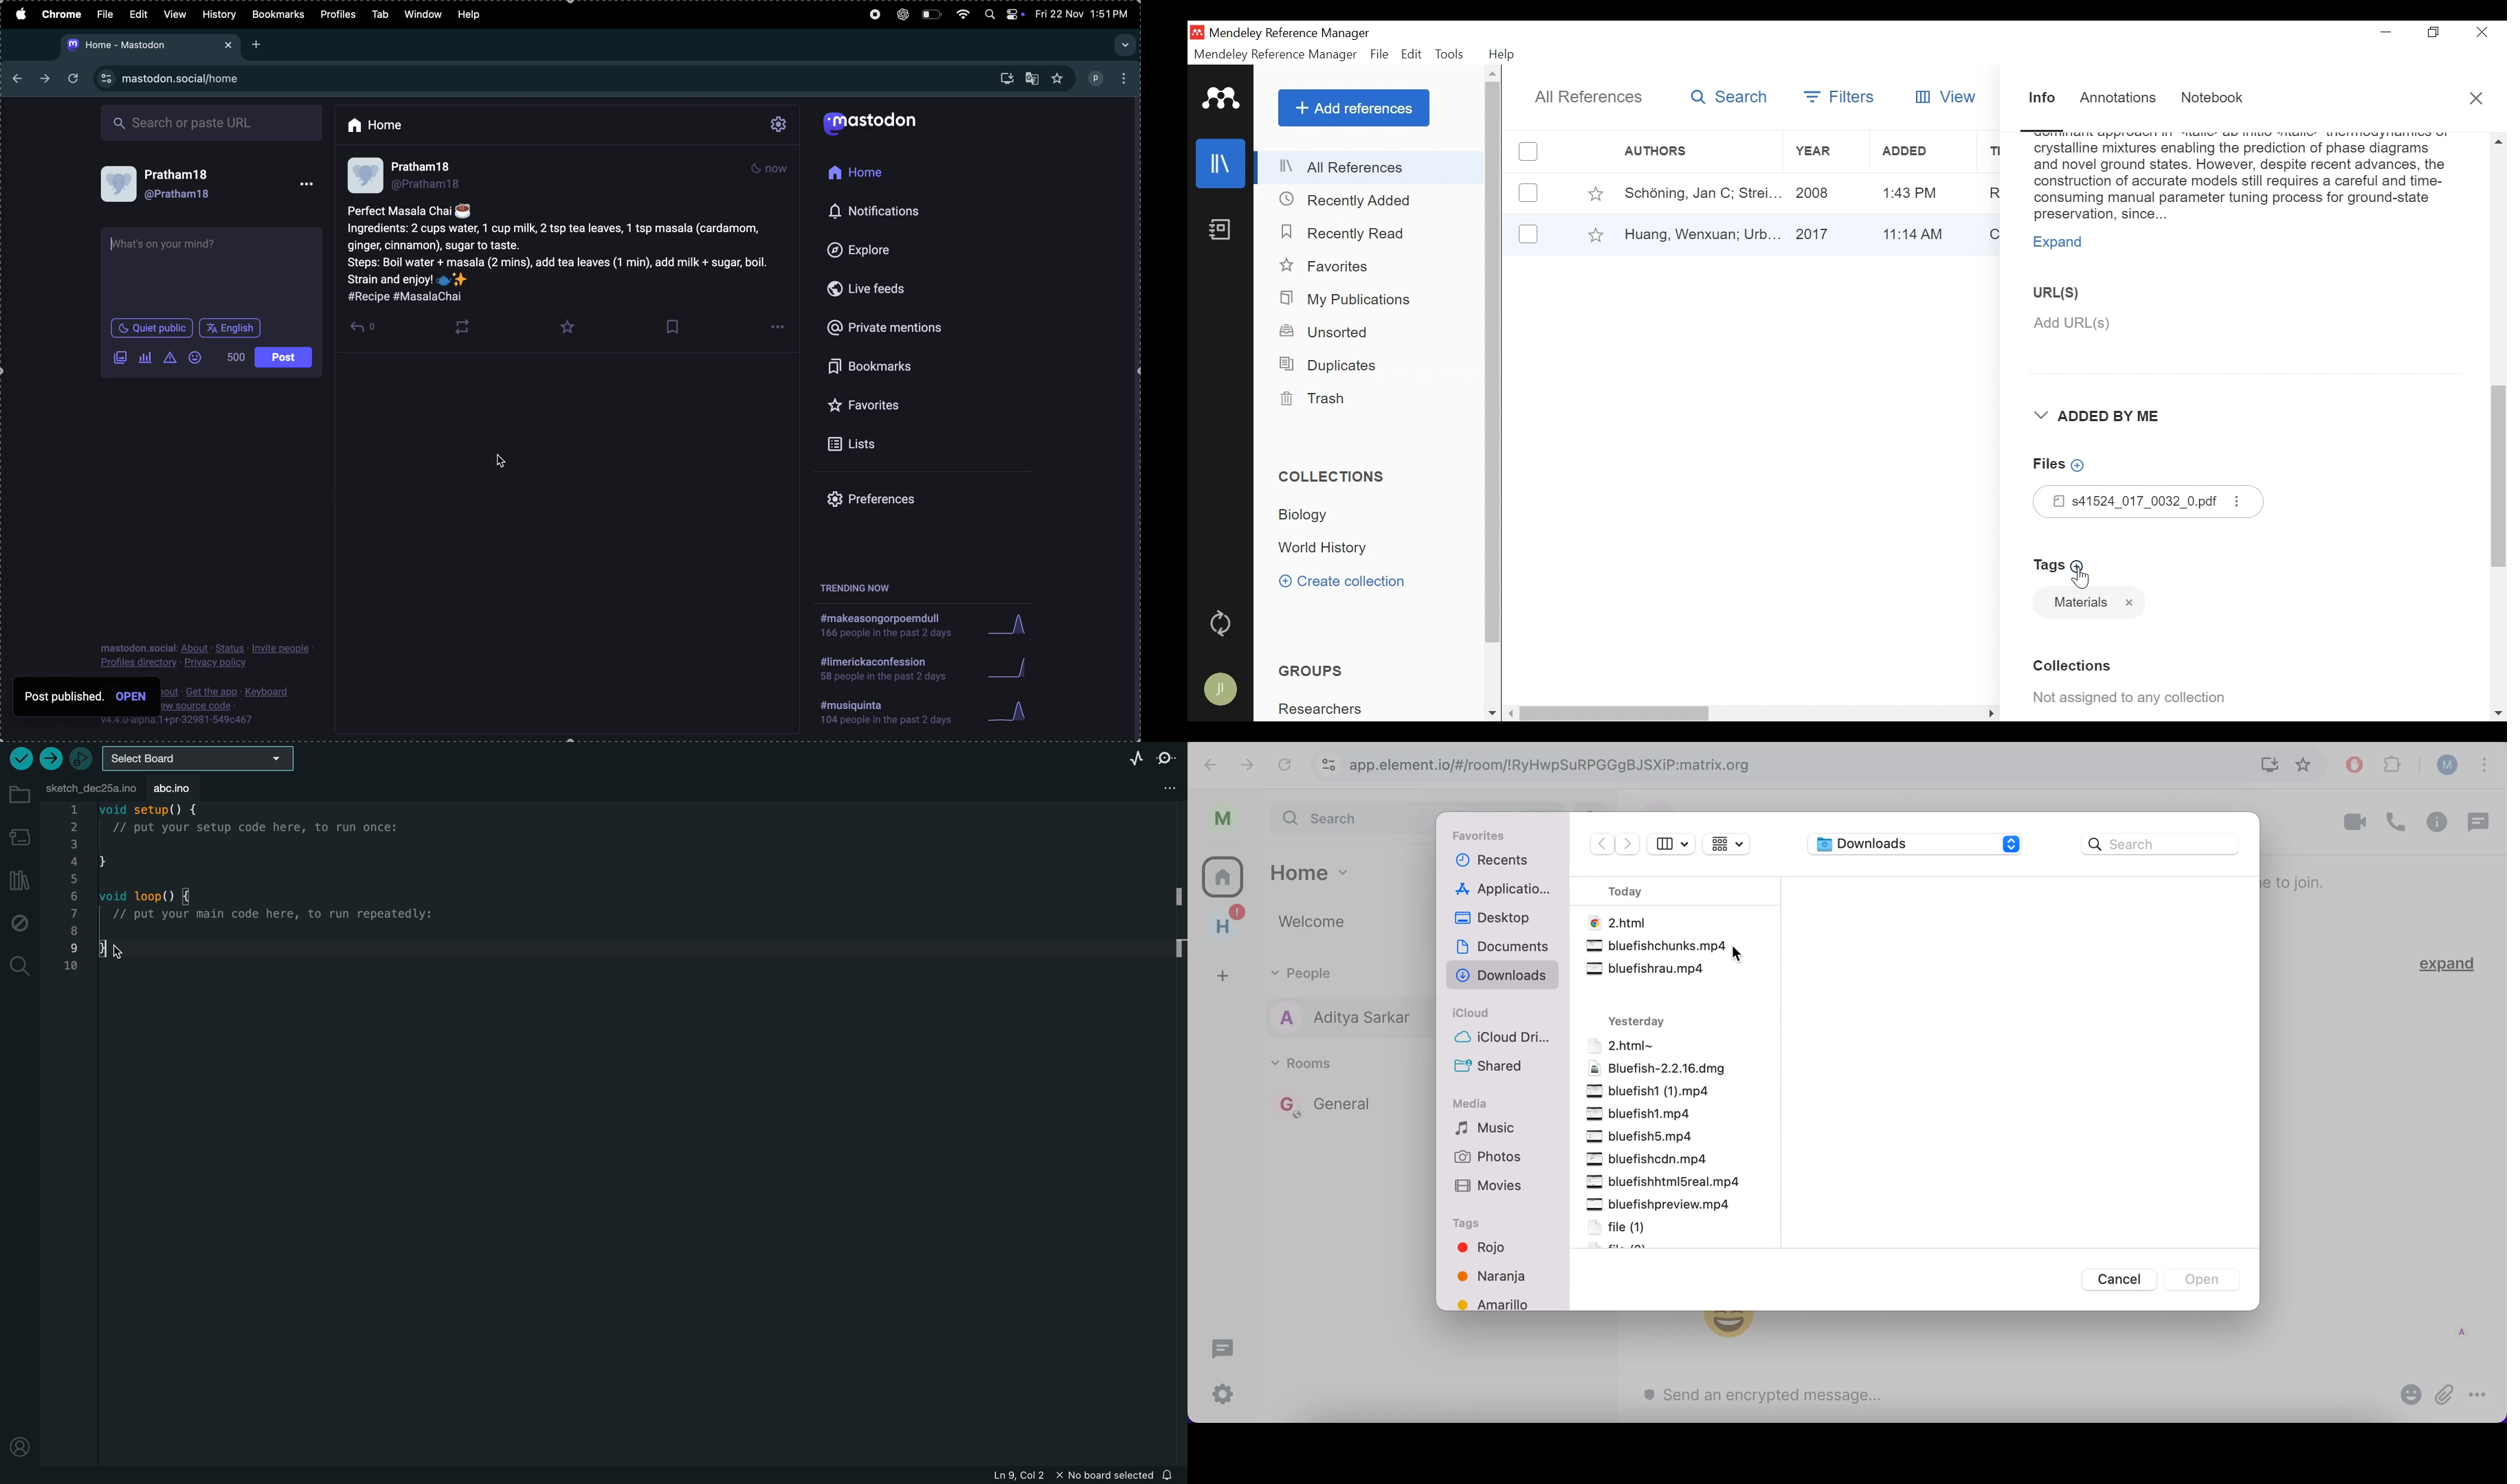 The width and height of the screenshot is (2520, 1484). Describe the element at coordinates (2063, 566) in the screenshot. I see `Add Tags` at that location.